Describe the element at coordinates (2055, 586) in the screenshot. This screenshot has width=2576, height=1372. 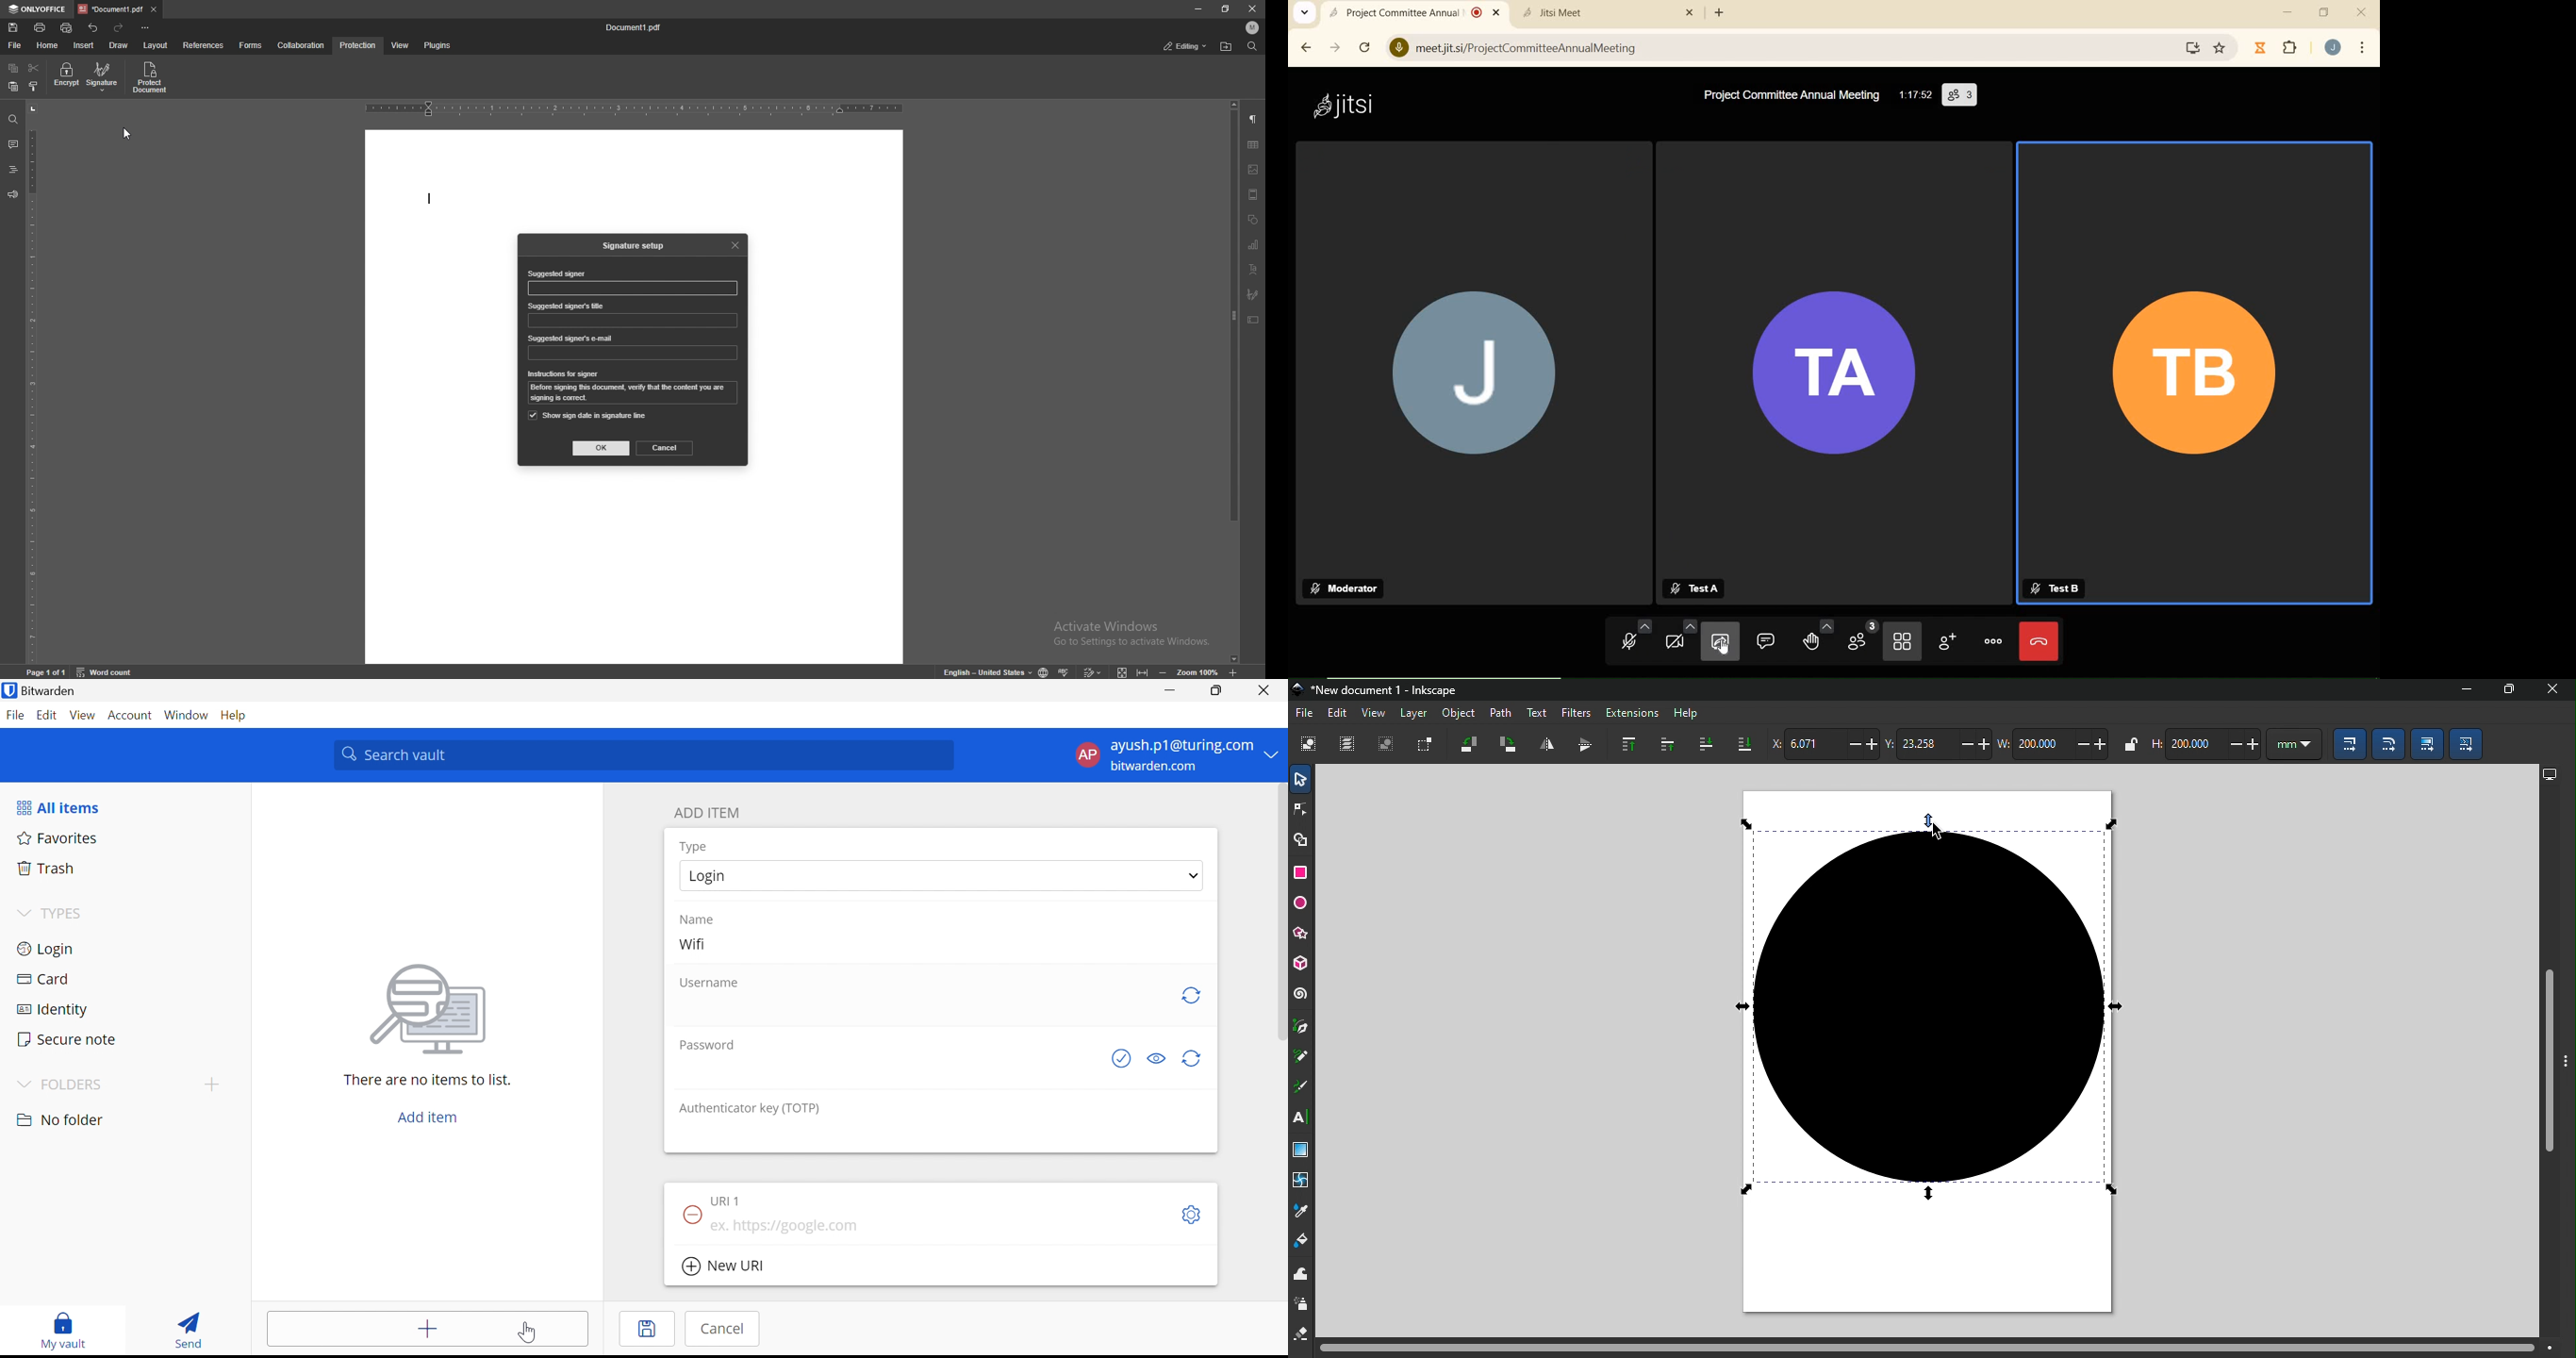
I see `Test B` at that location.